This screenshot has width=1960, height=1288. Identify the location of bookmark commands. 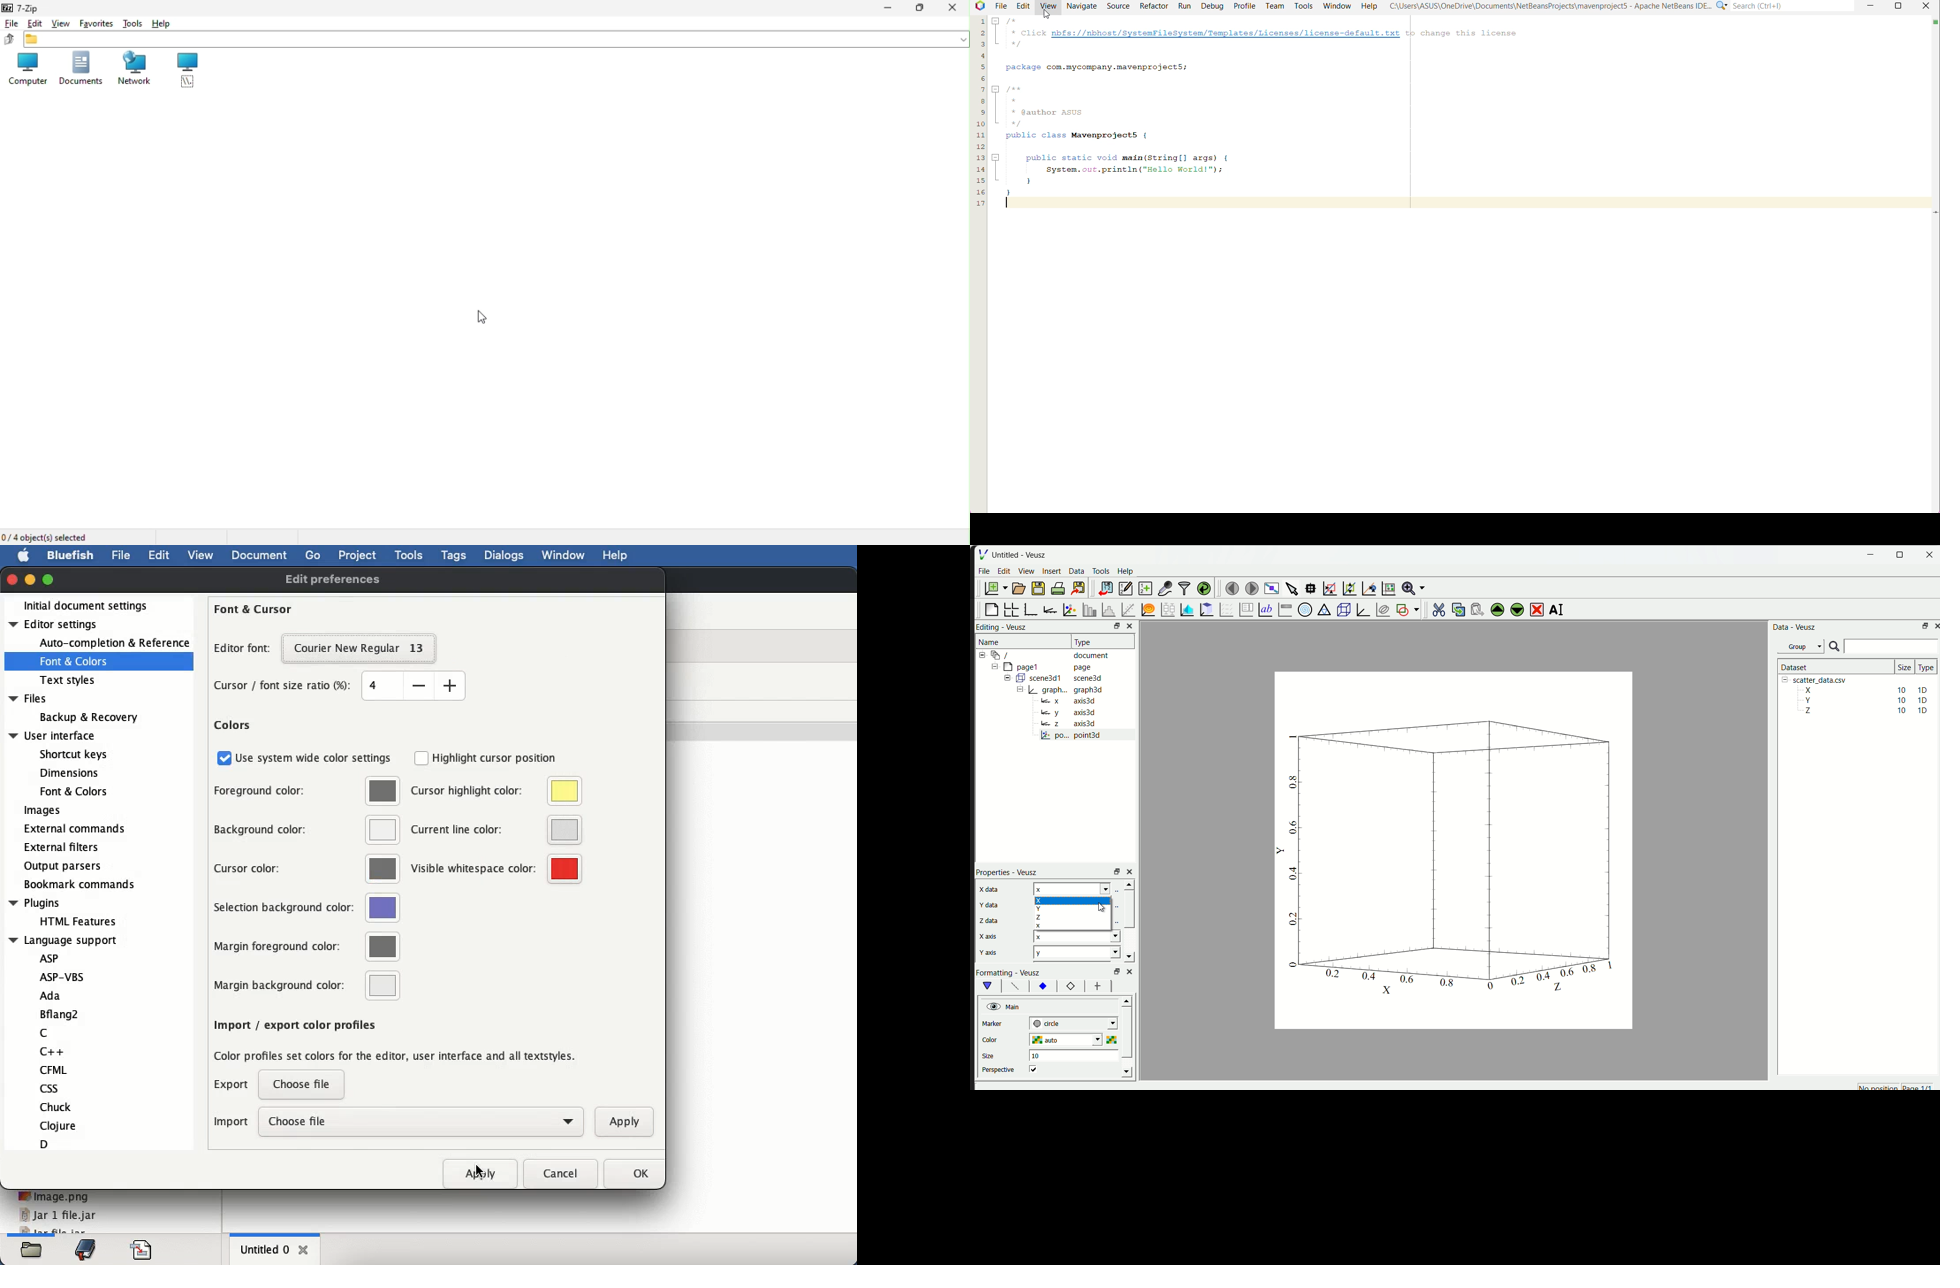
(80, 885).